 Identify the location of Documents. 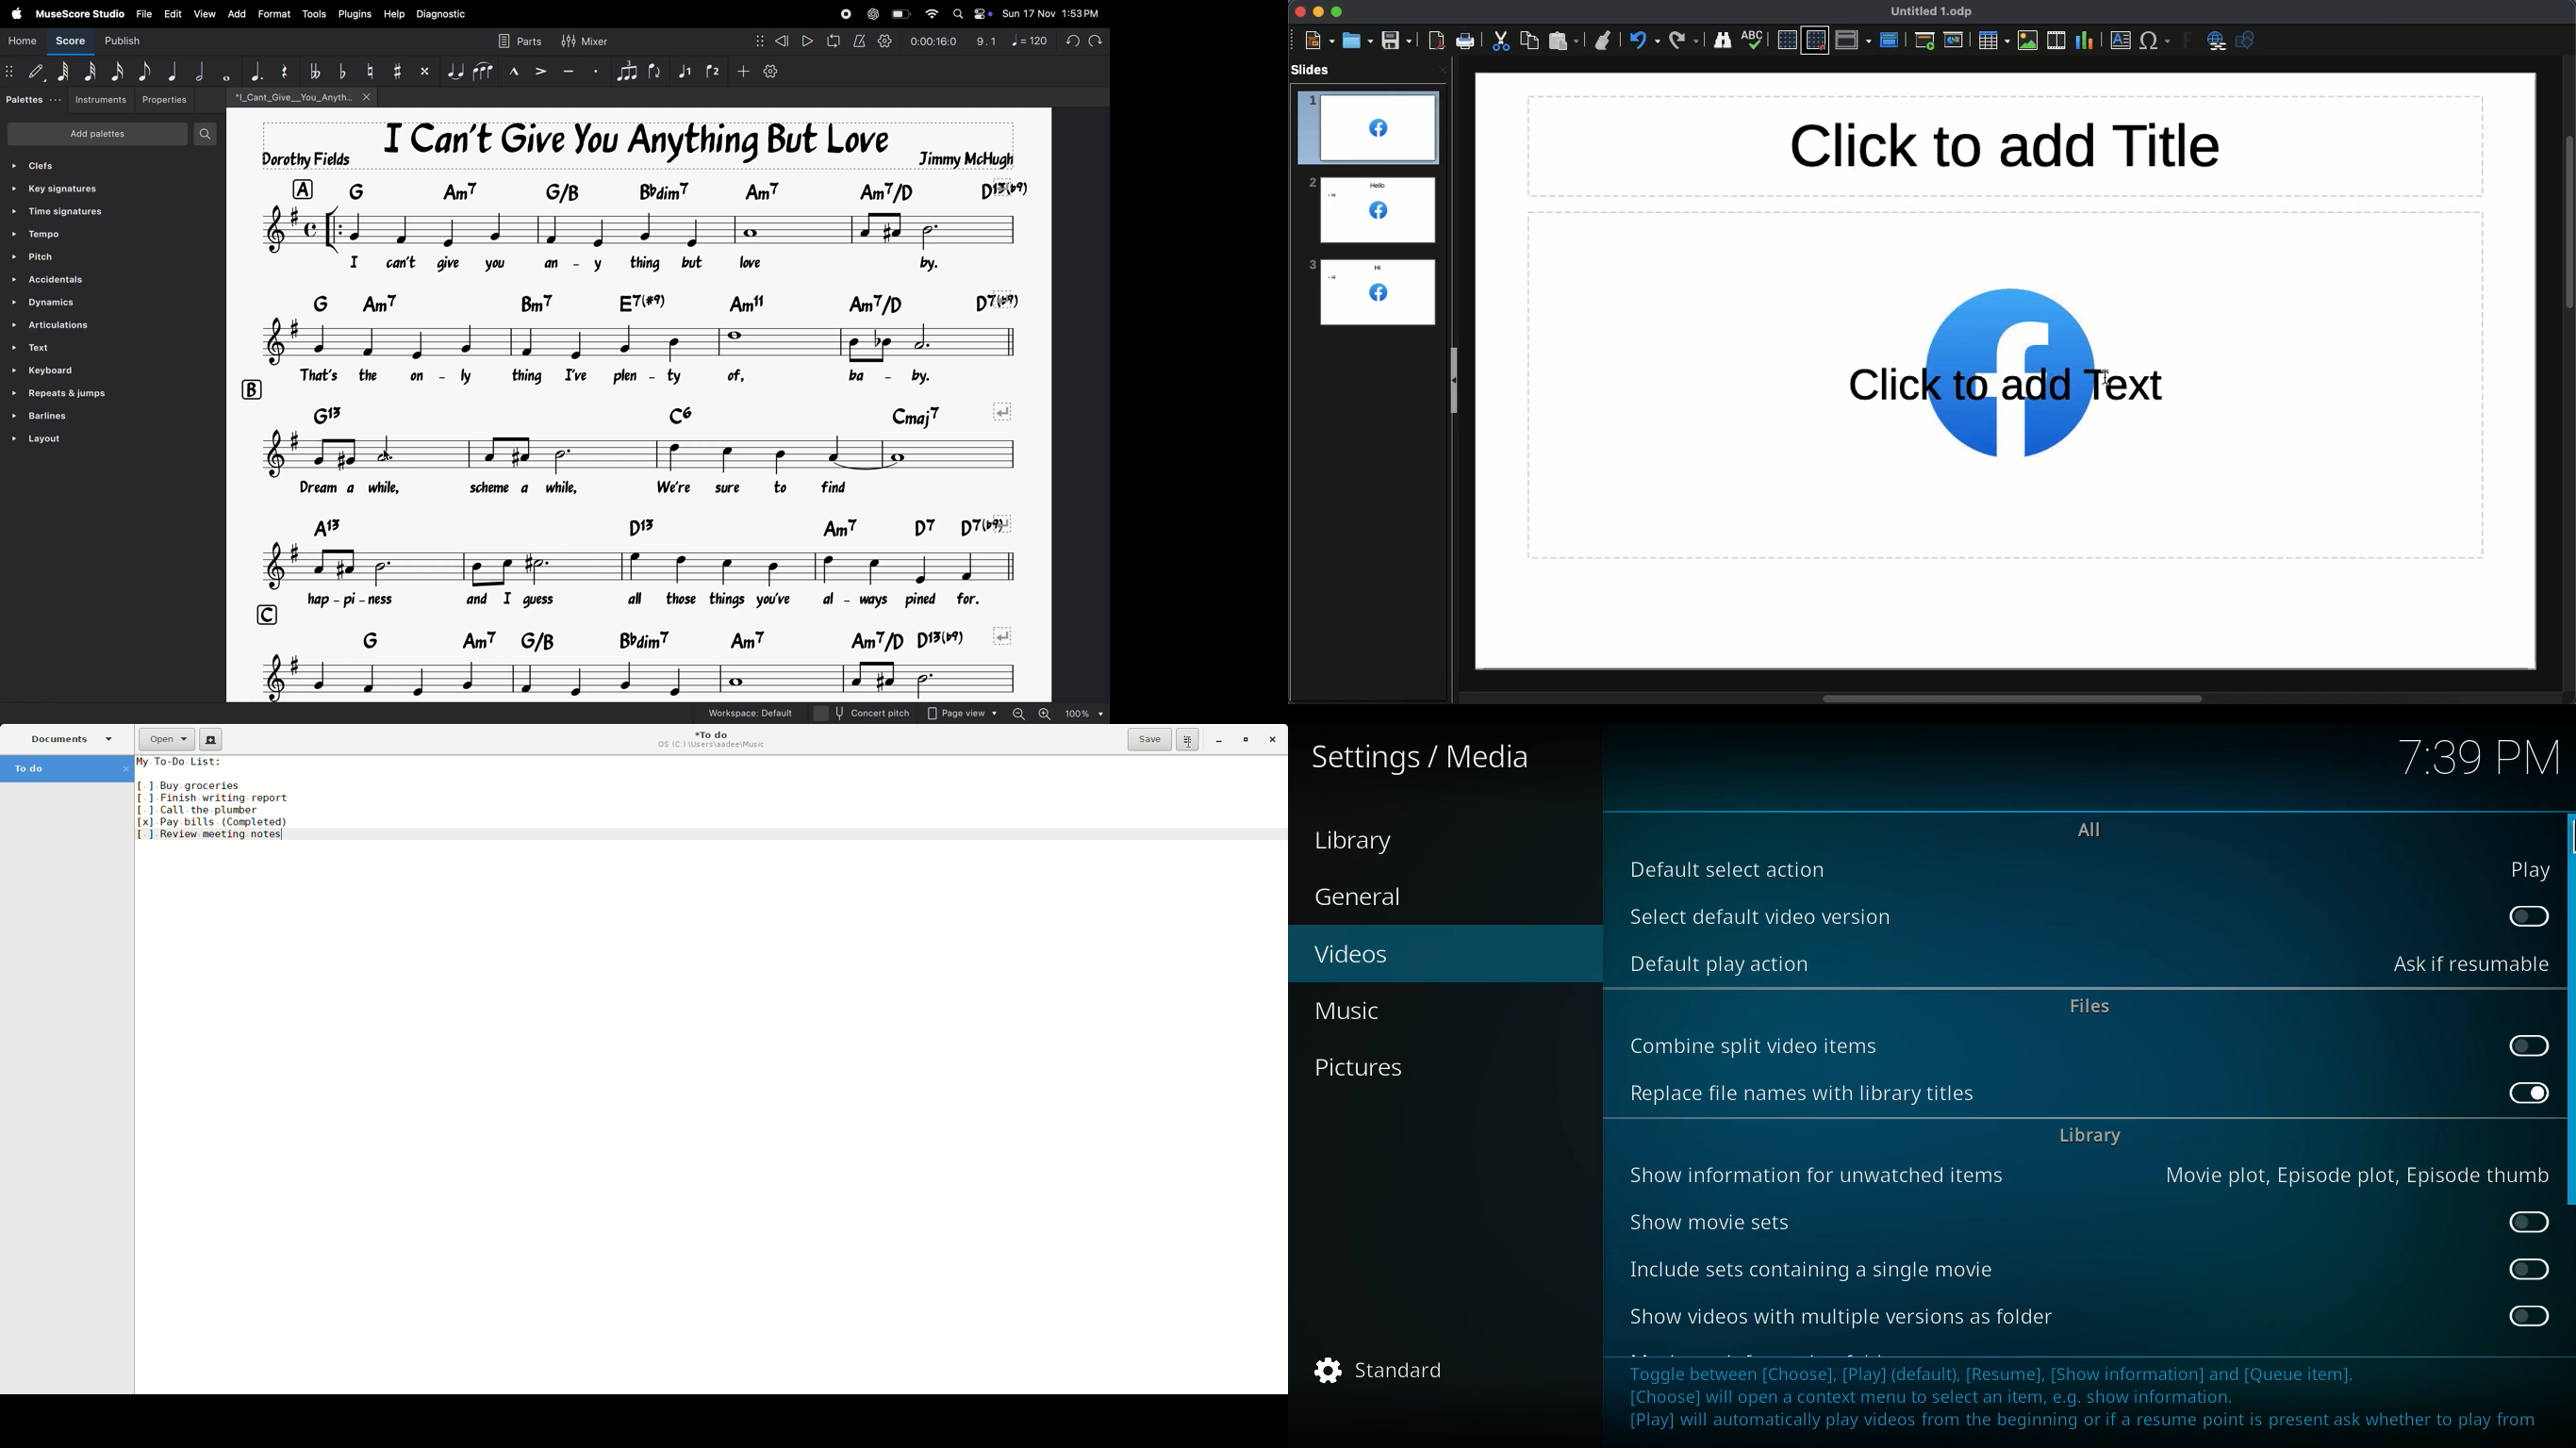
(72, 739).